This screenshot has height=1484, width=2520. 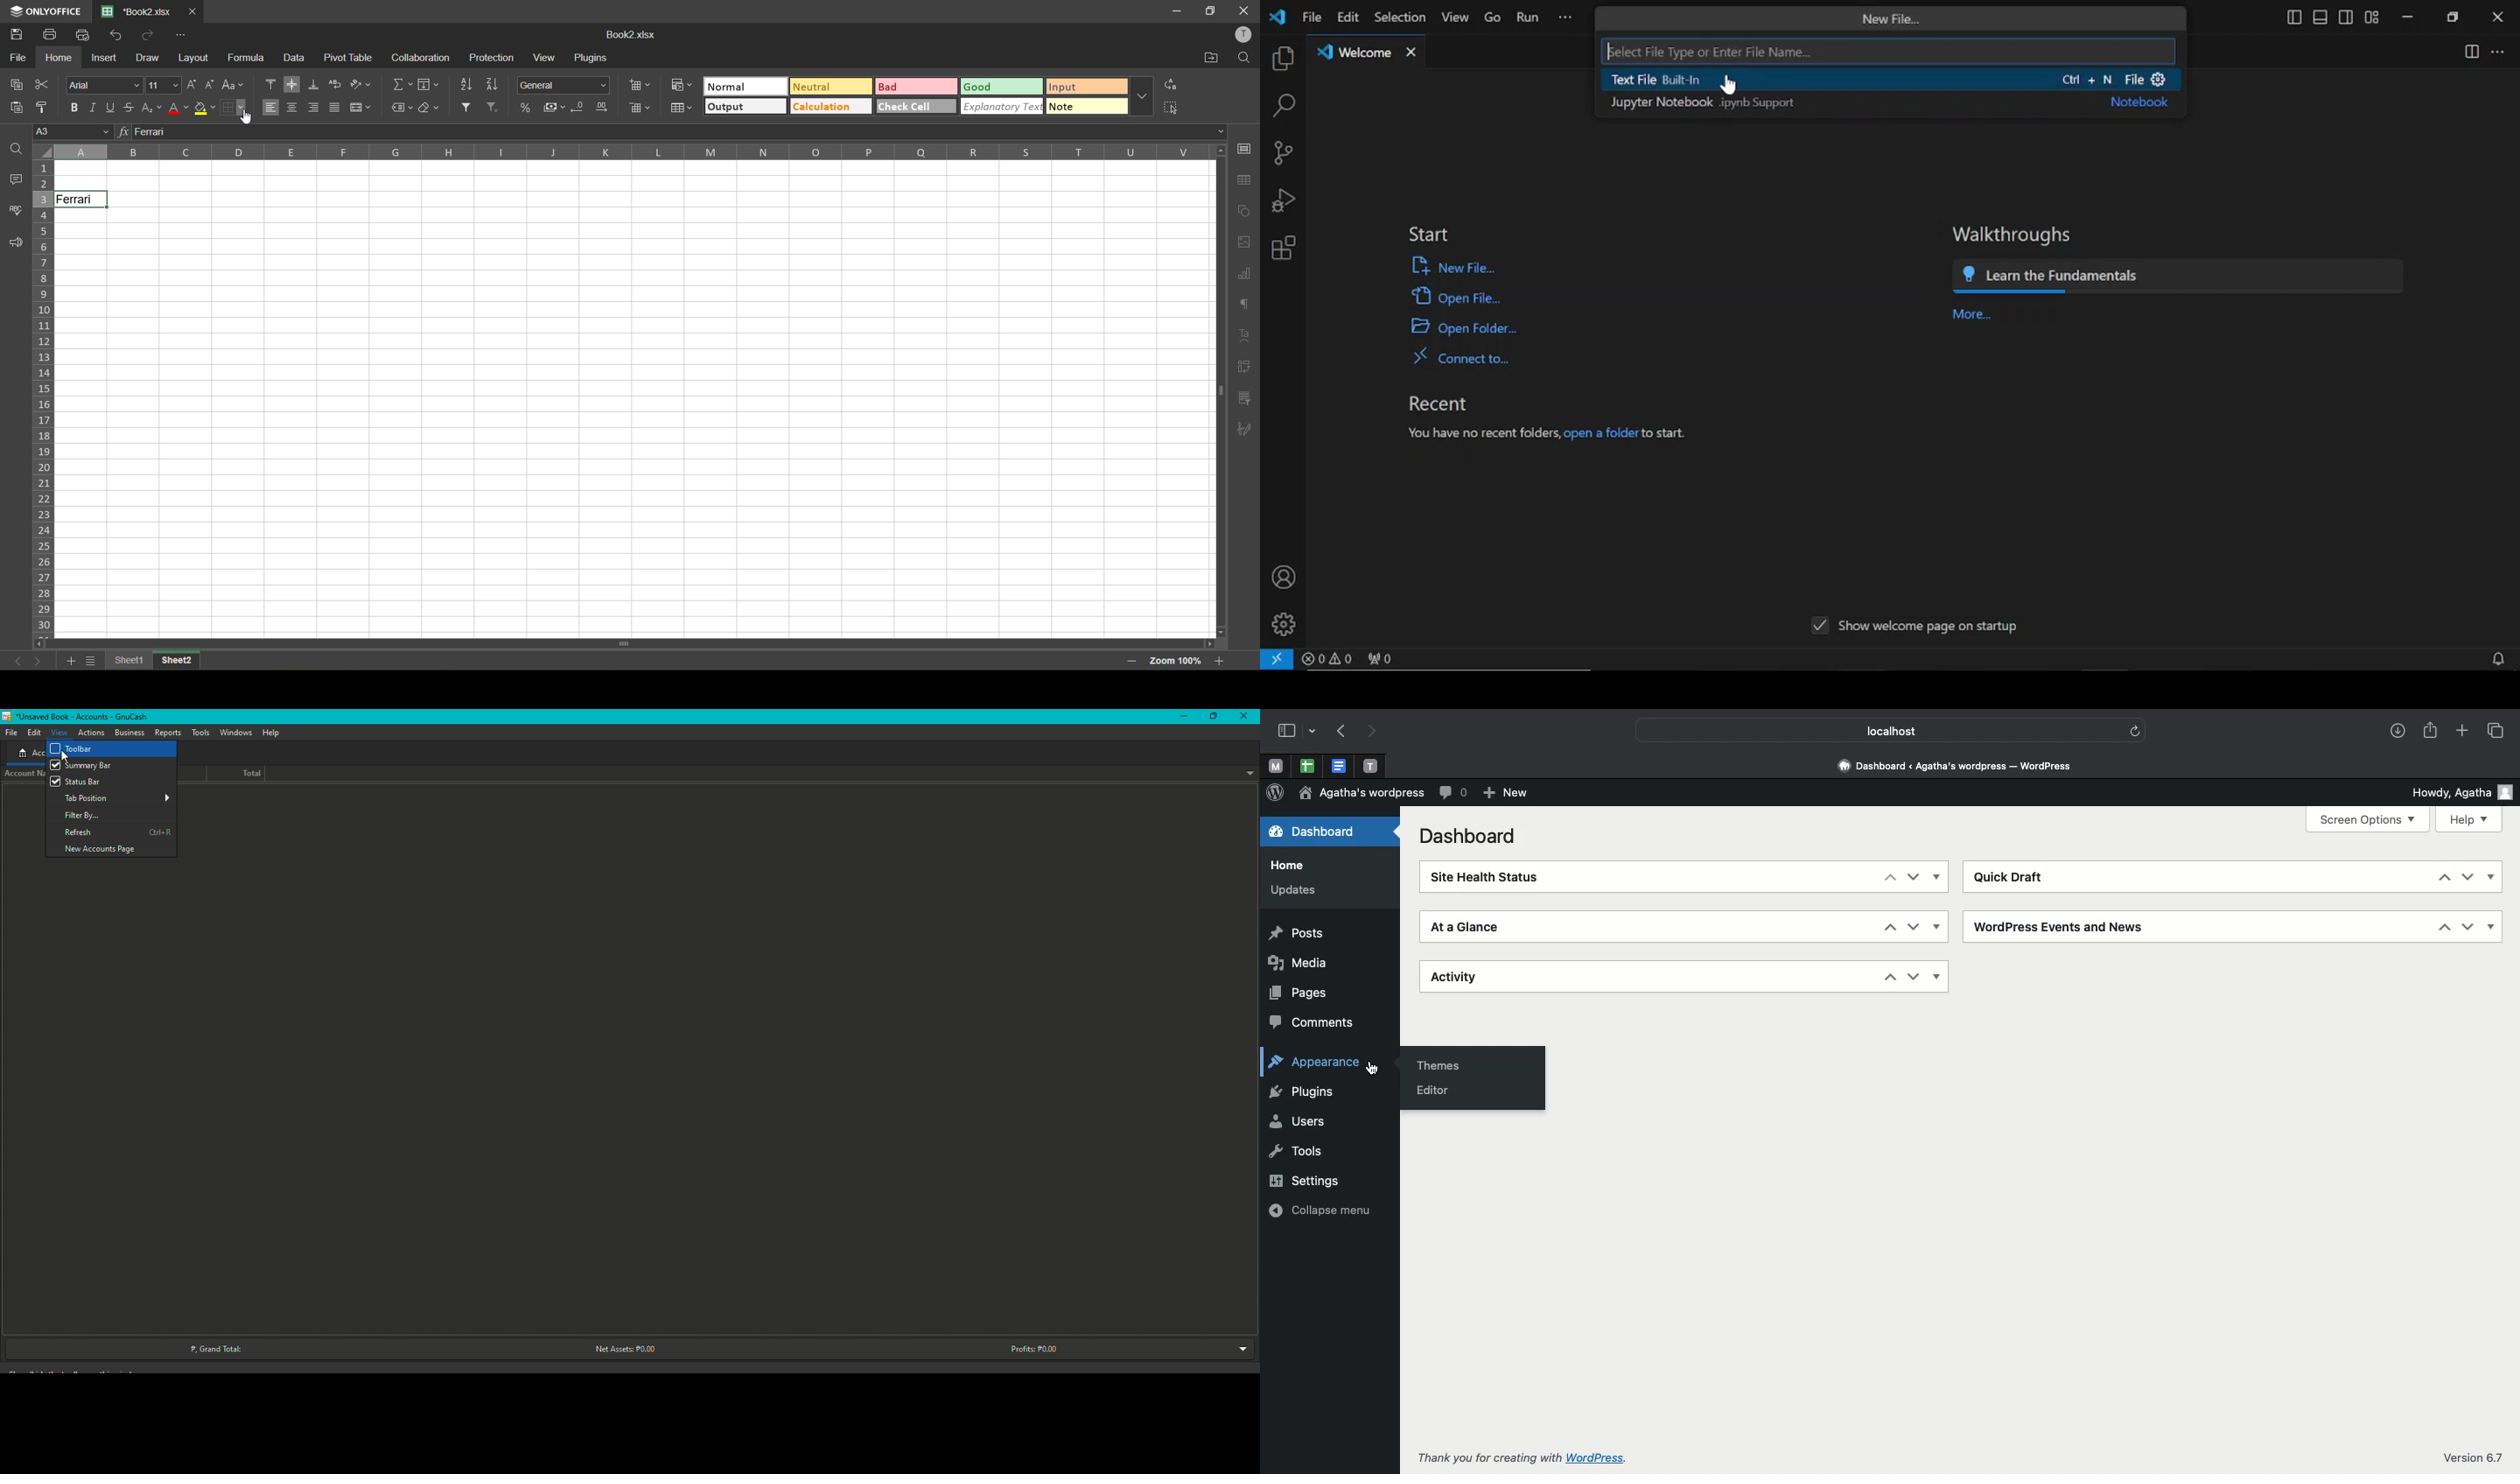 What do you see at coordinates (167, 733) in the screenshot?
I see `Deposits` at bounding box center [167, 733].